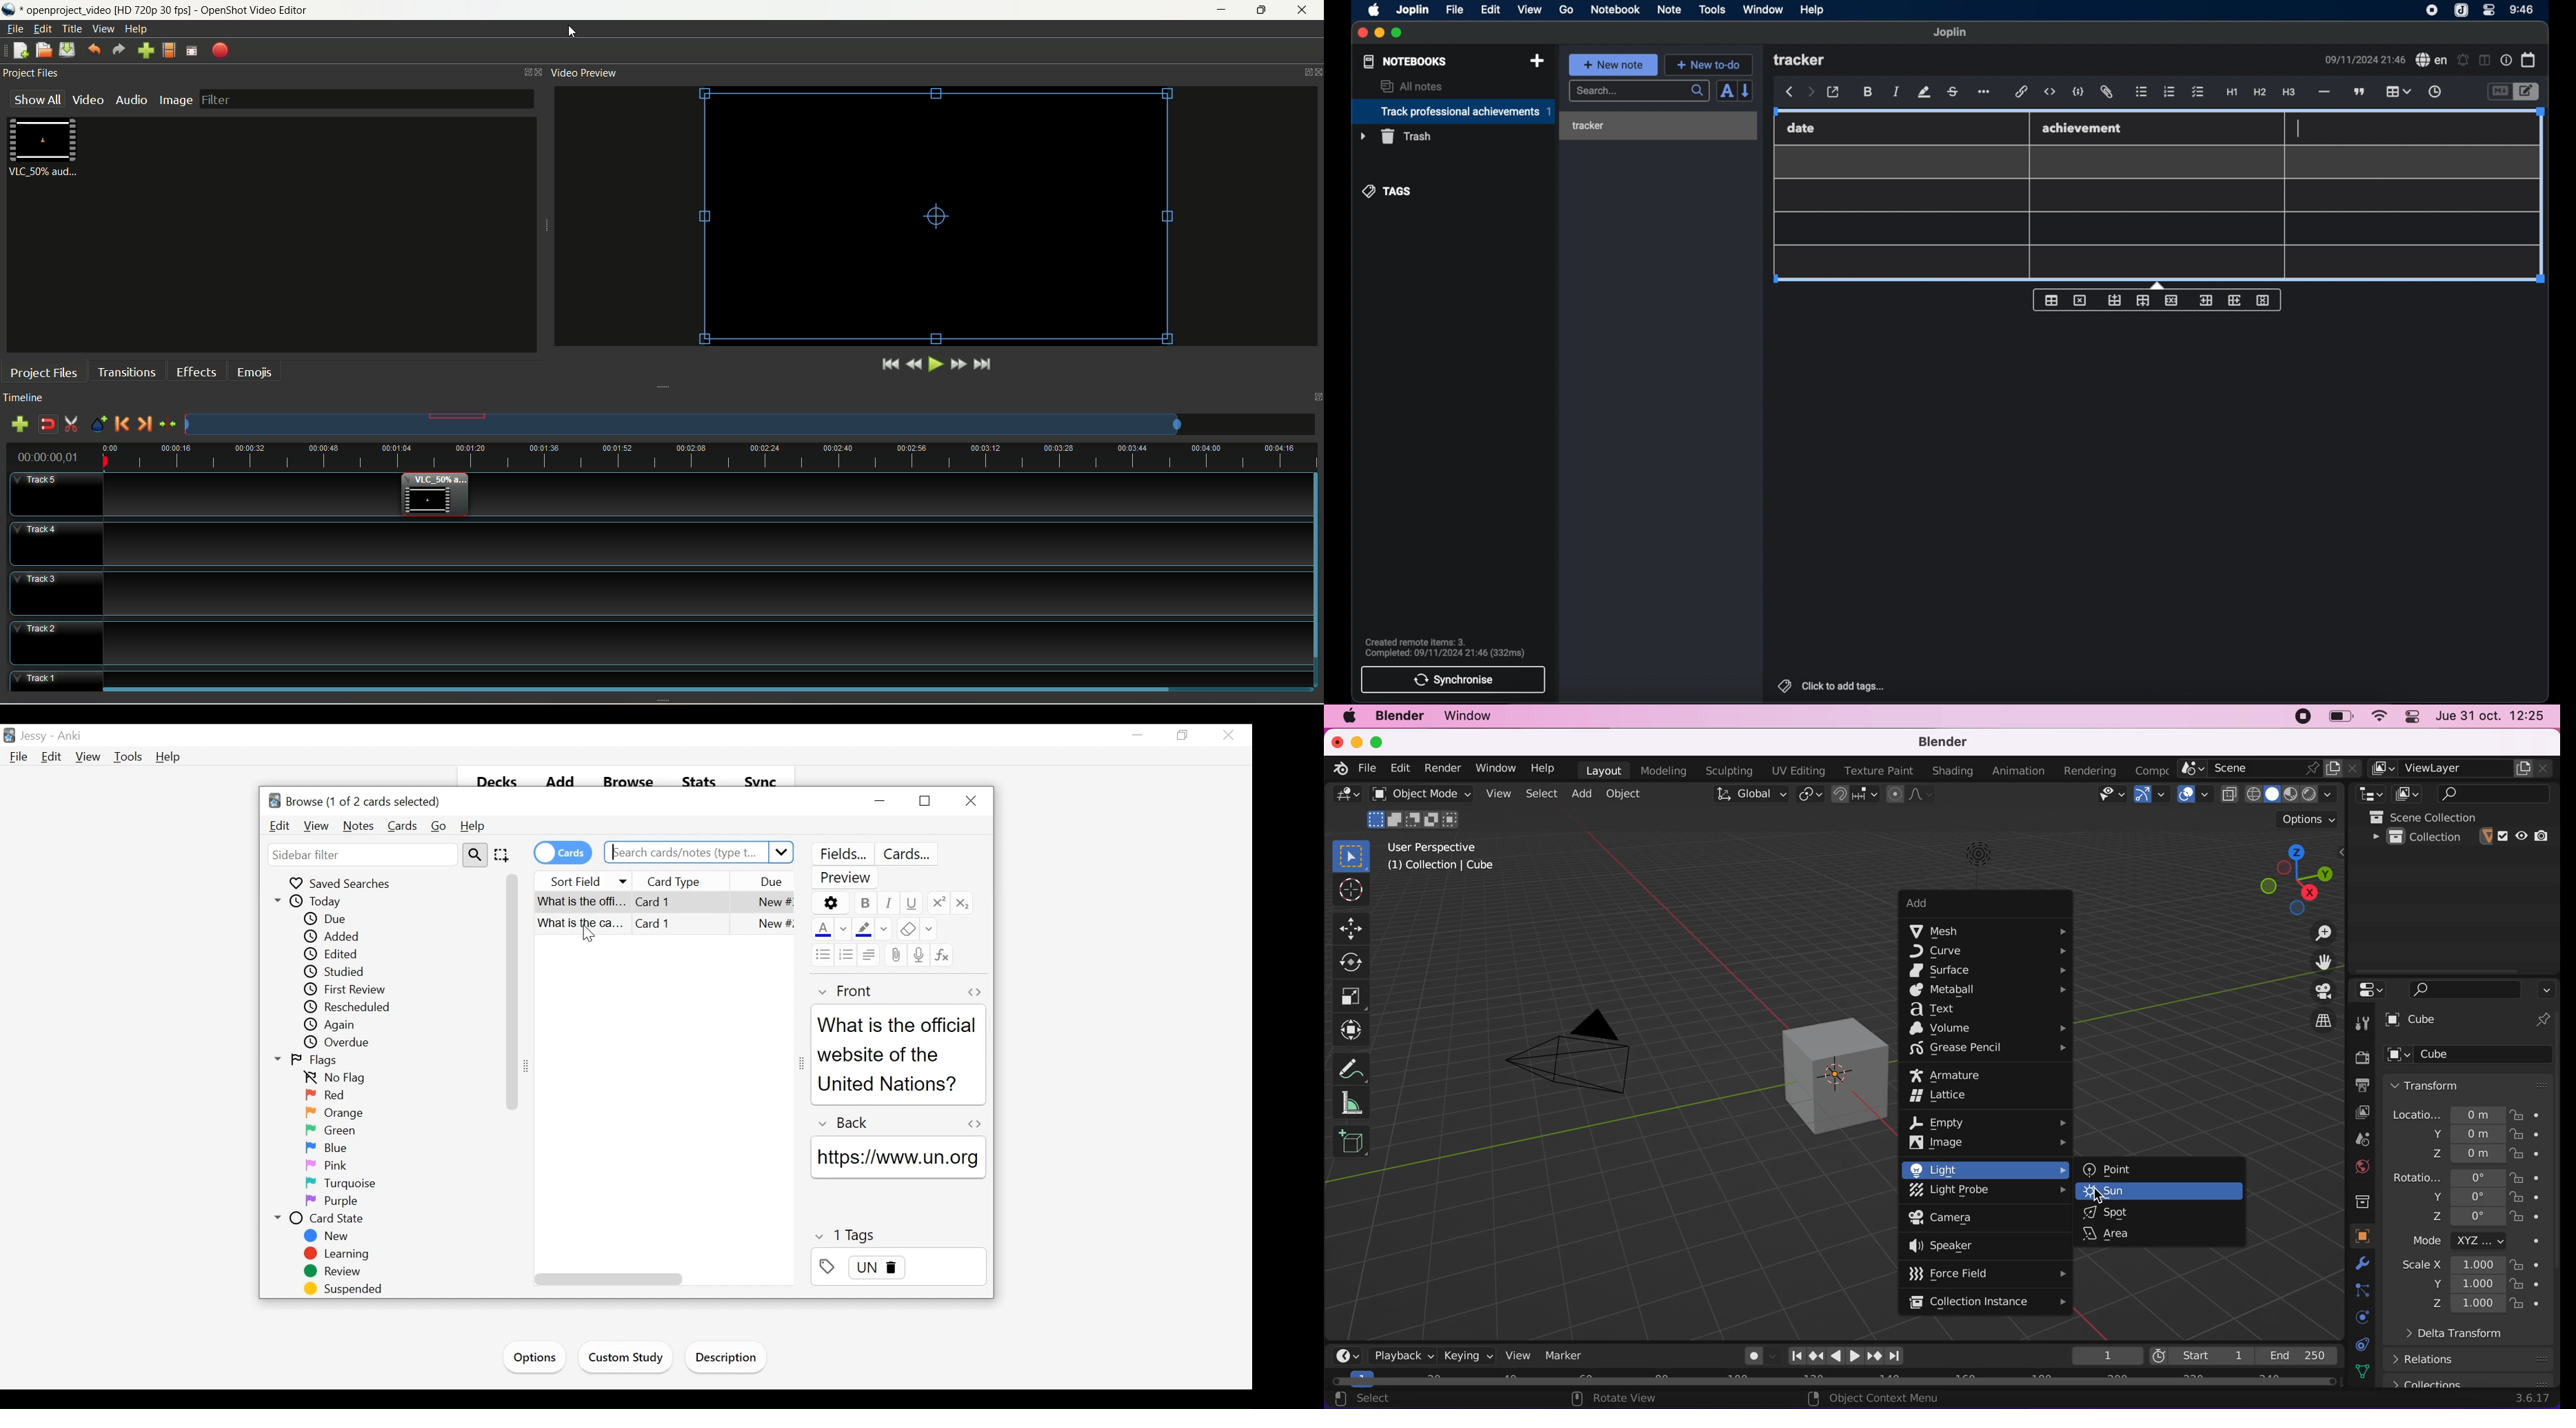 The image size is (2576, 1428). Describe the element at coordinates (2499, 91) in the screenshot. I see `toggle editor` at that location.